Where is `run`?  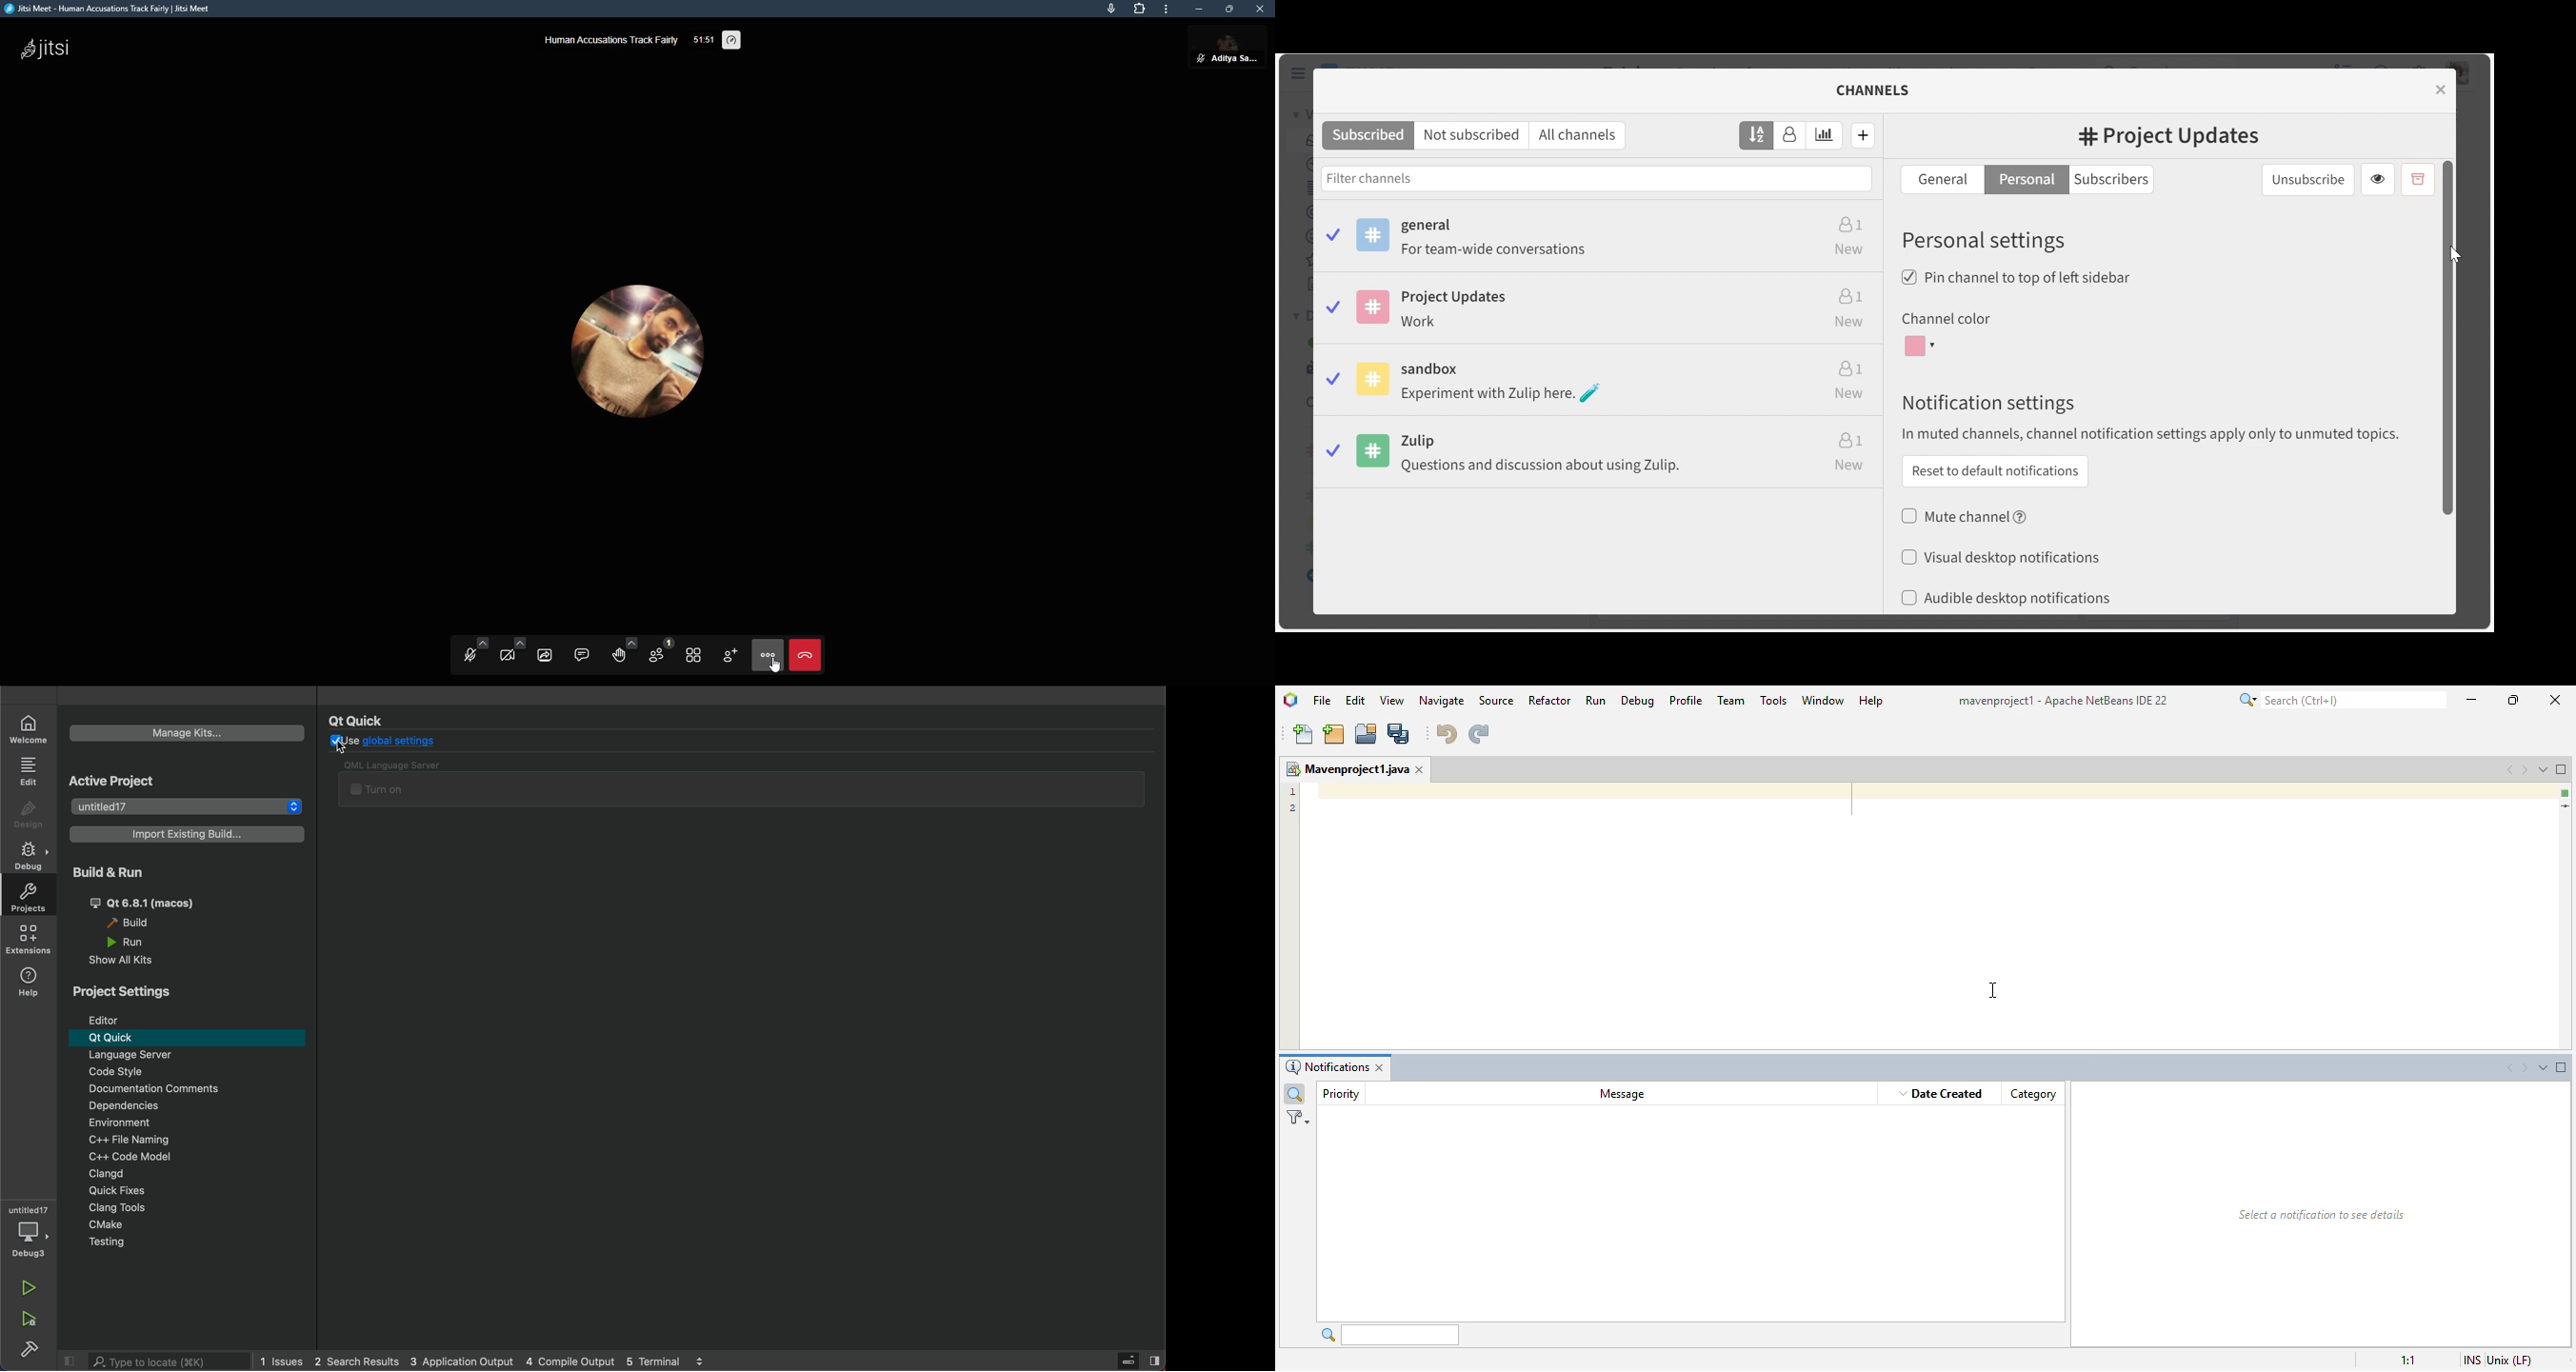
run is located at coordinates (130, 942).